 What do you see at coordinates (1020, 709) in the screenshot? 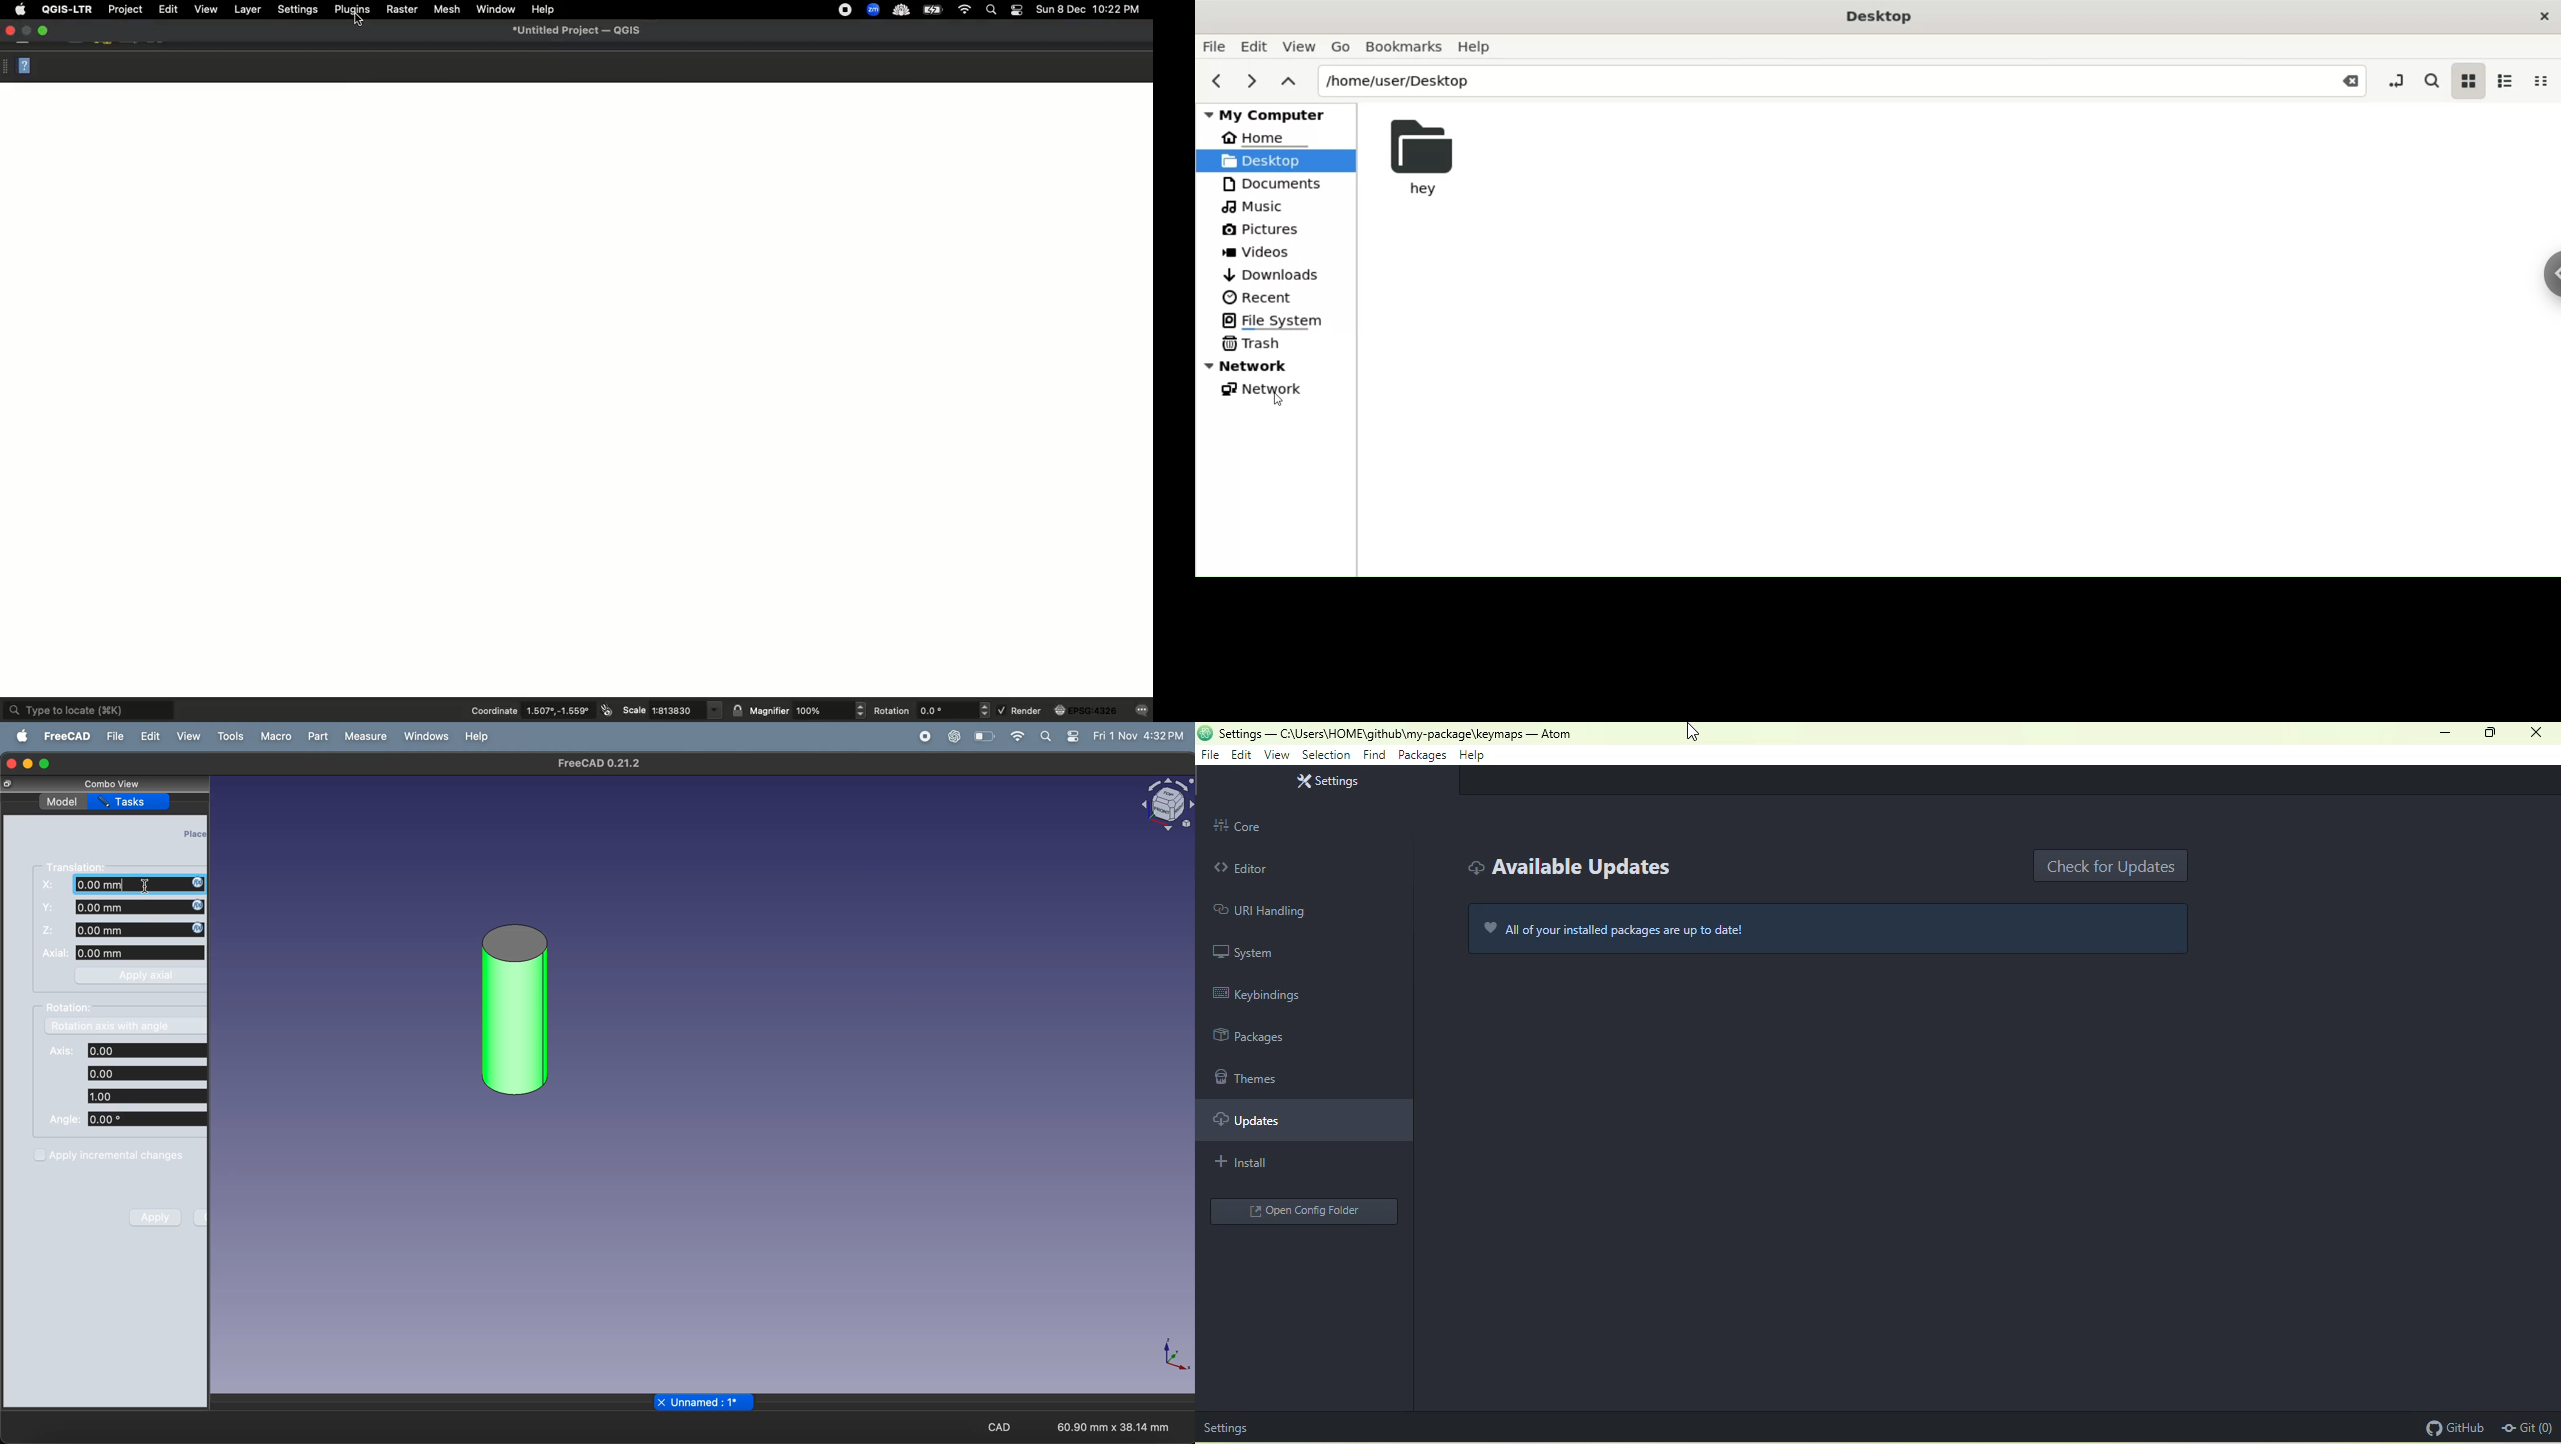
I see `Render` at bounding box center [1020, 709].